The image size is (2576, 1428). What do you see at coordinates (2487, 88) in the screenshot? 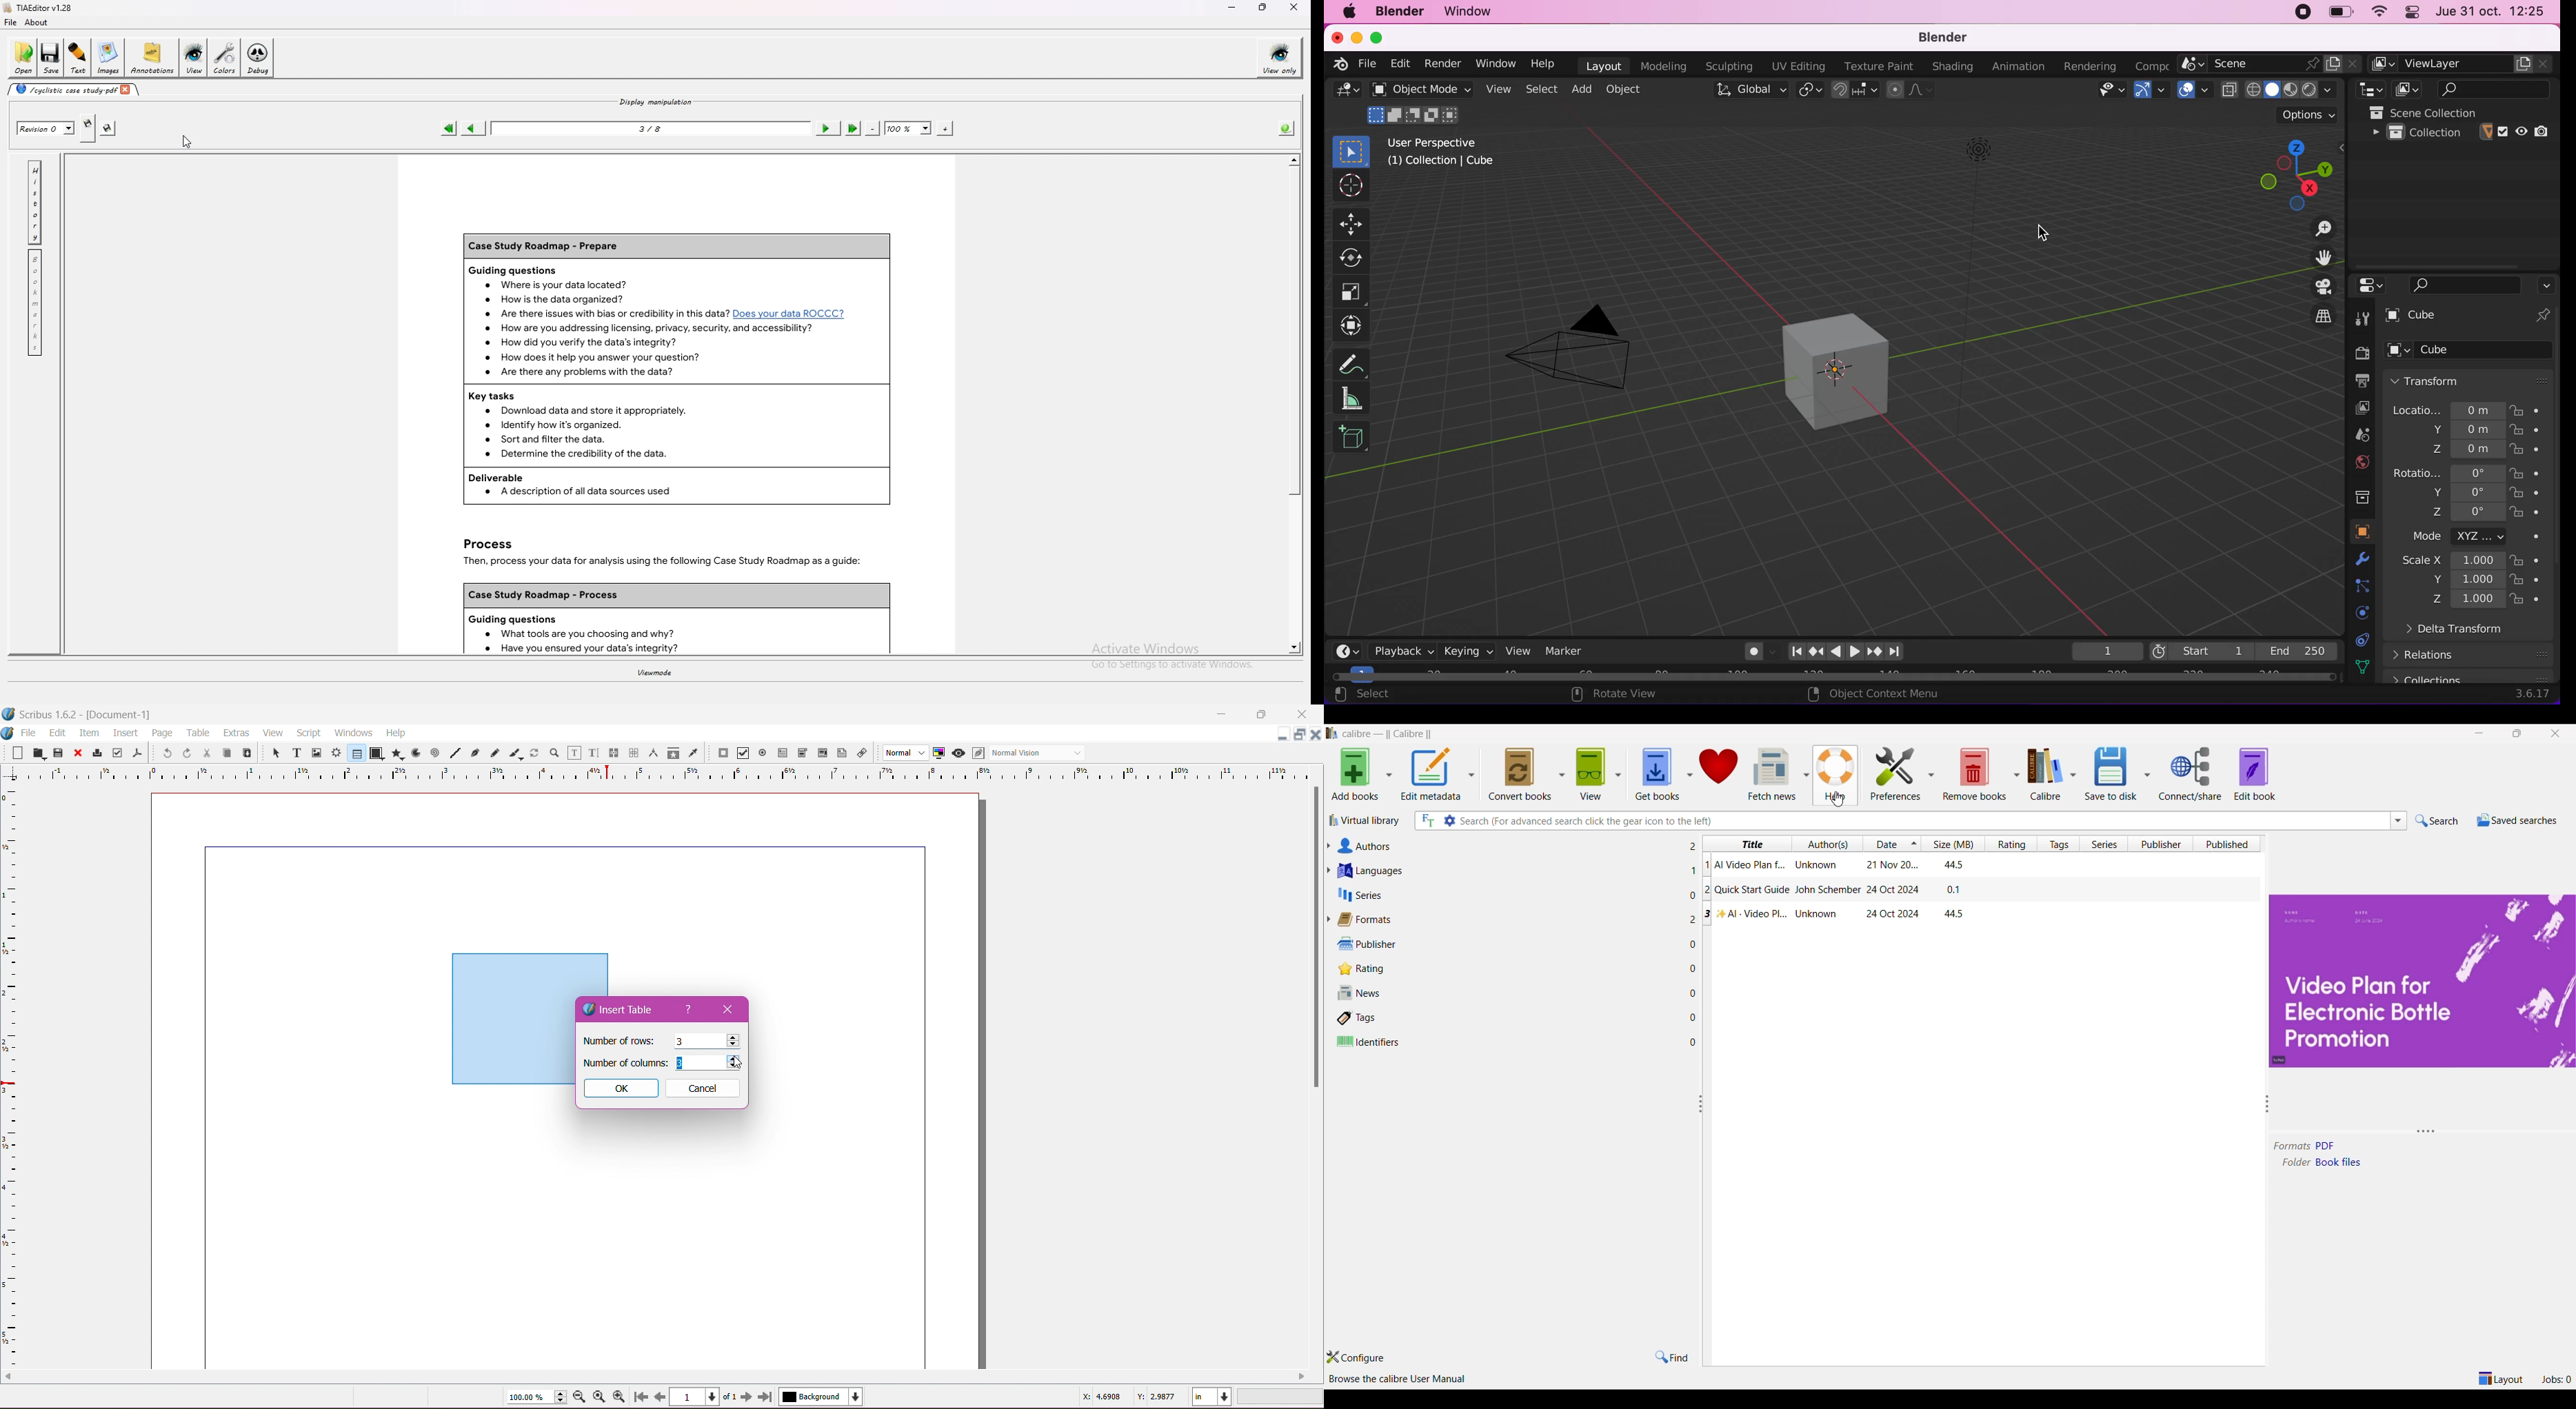
I see `search` at bounding box center [2487, 88].